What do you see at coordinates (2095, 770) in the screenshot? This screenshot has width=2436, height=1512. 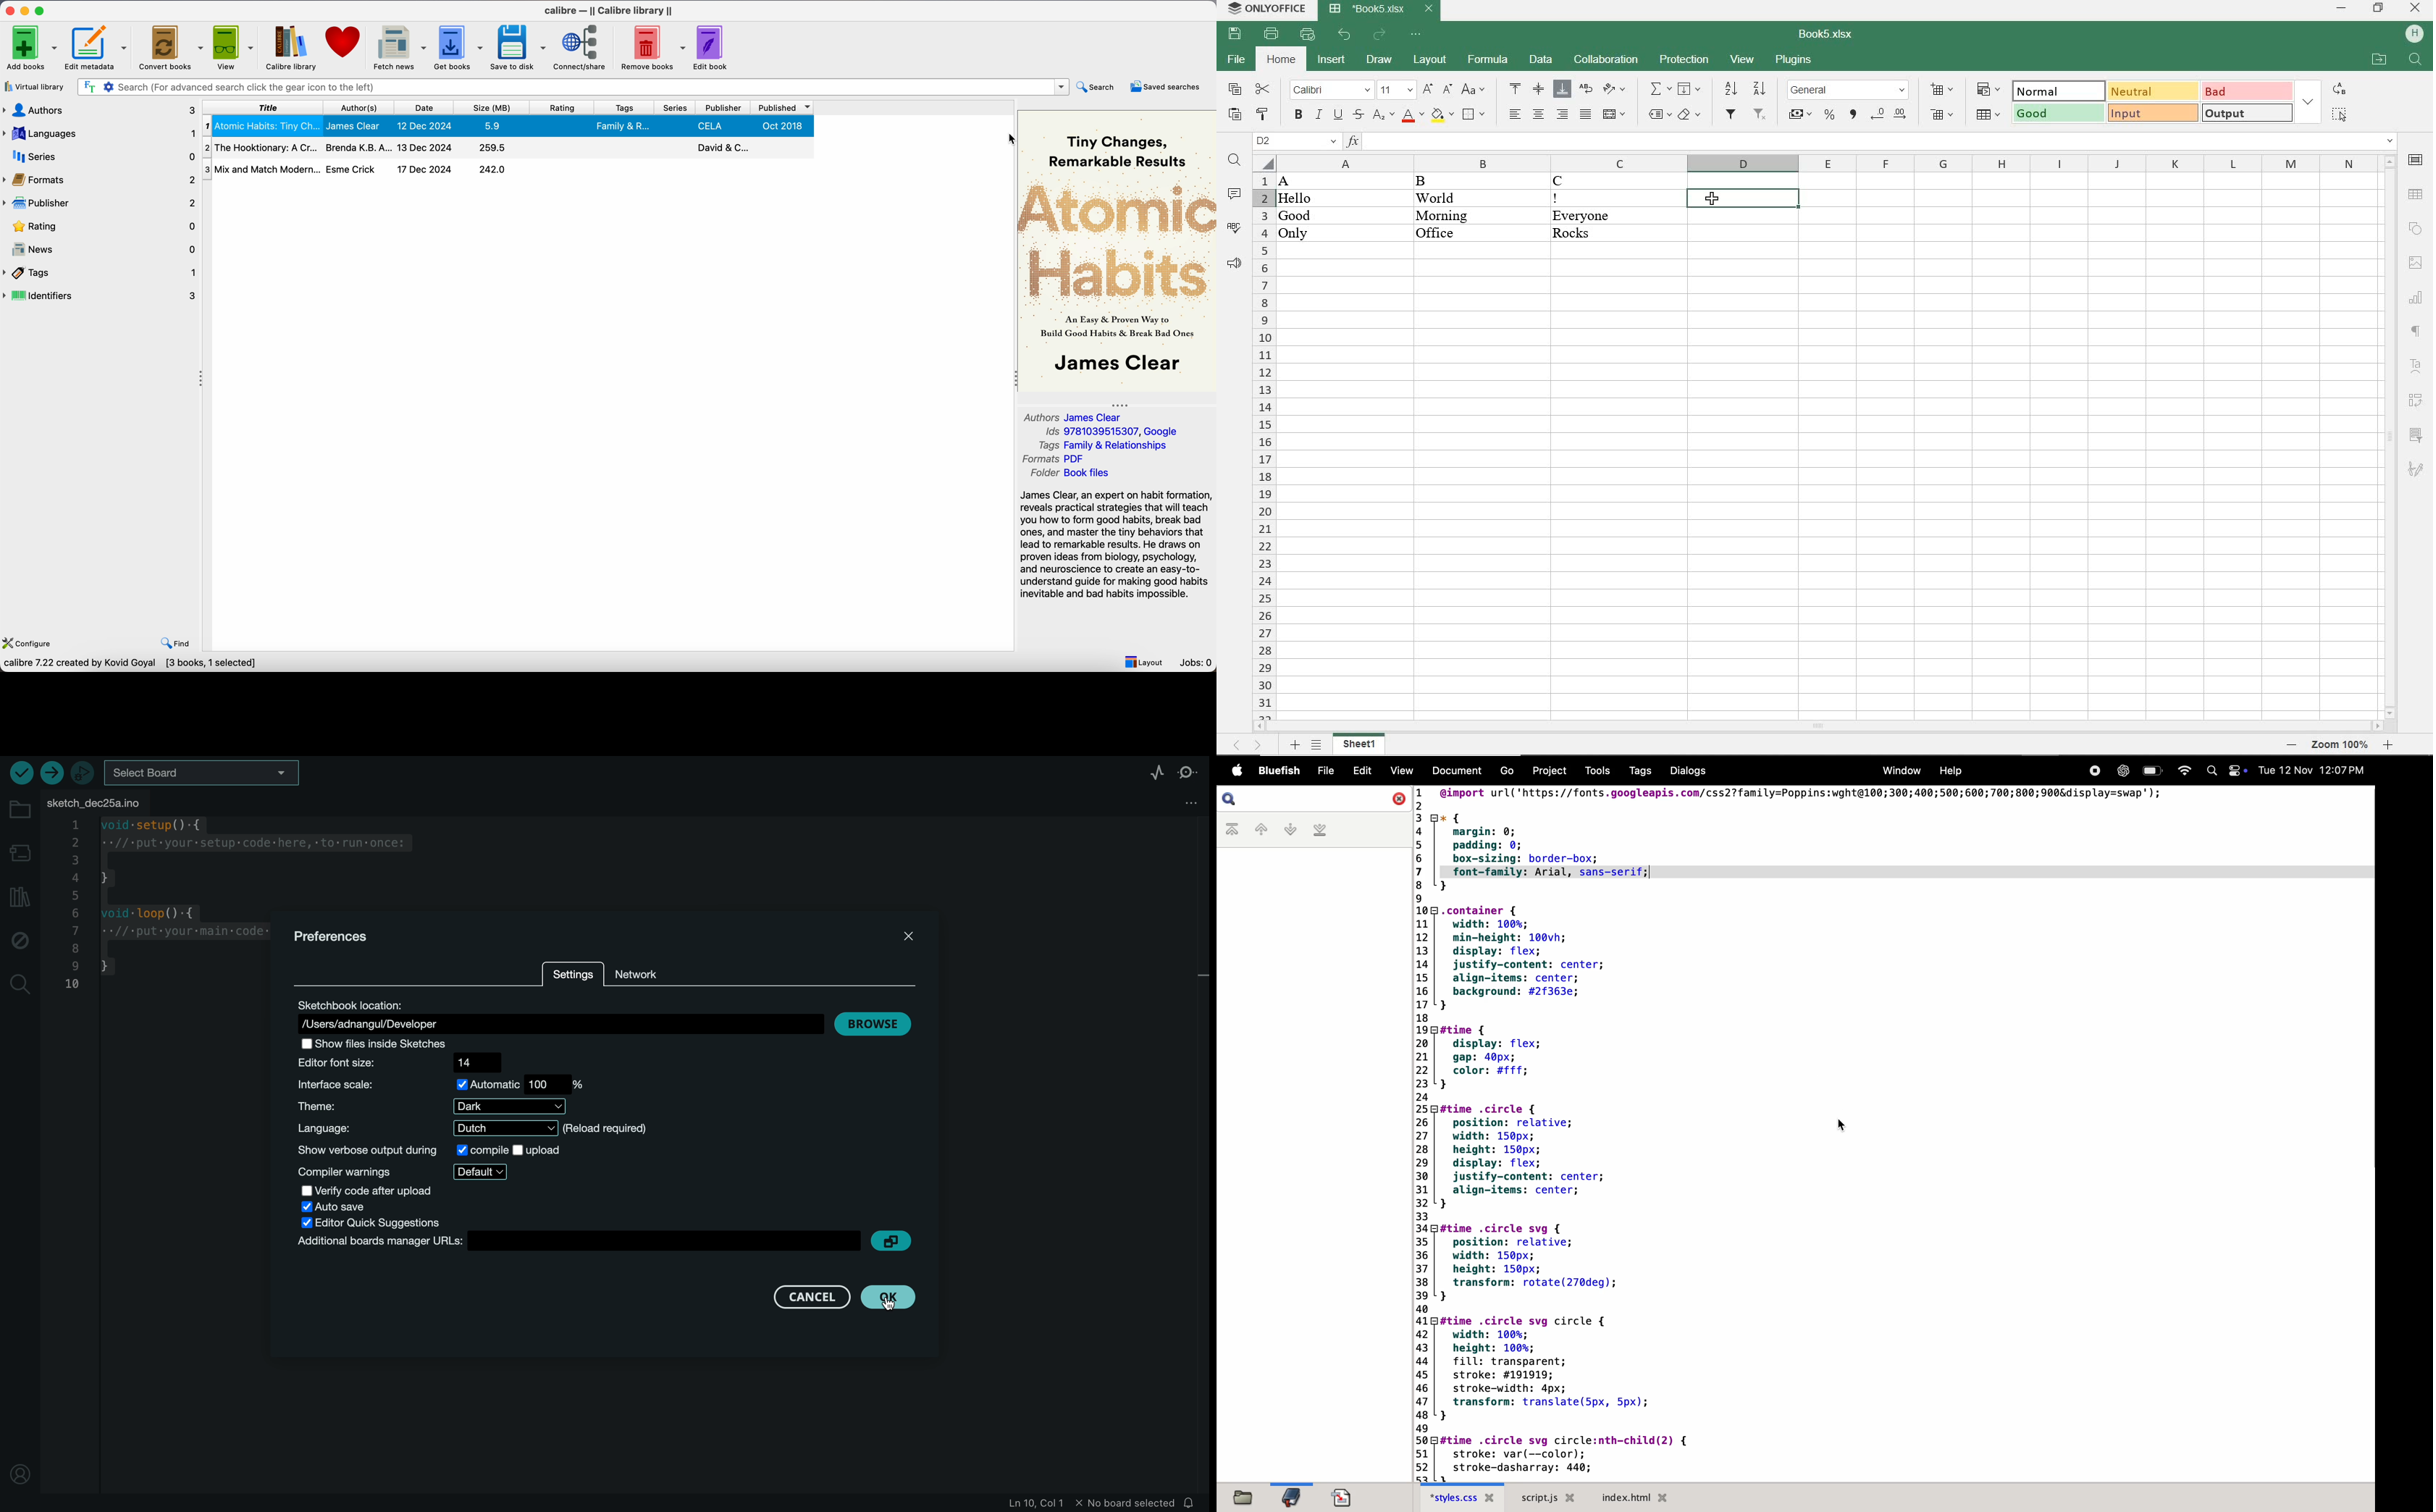 I see `record` at bounding box center [2095, 770].